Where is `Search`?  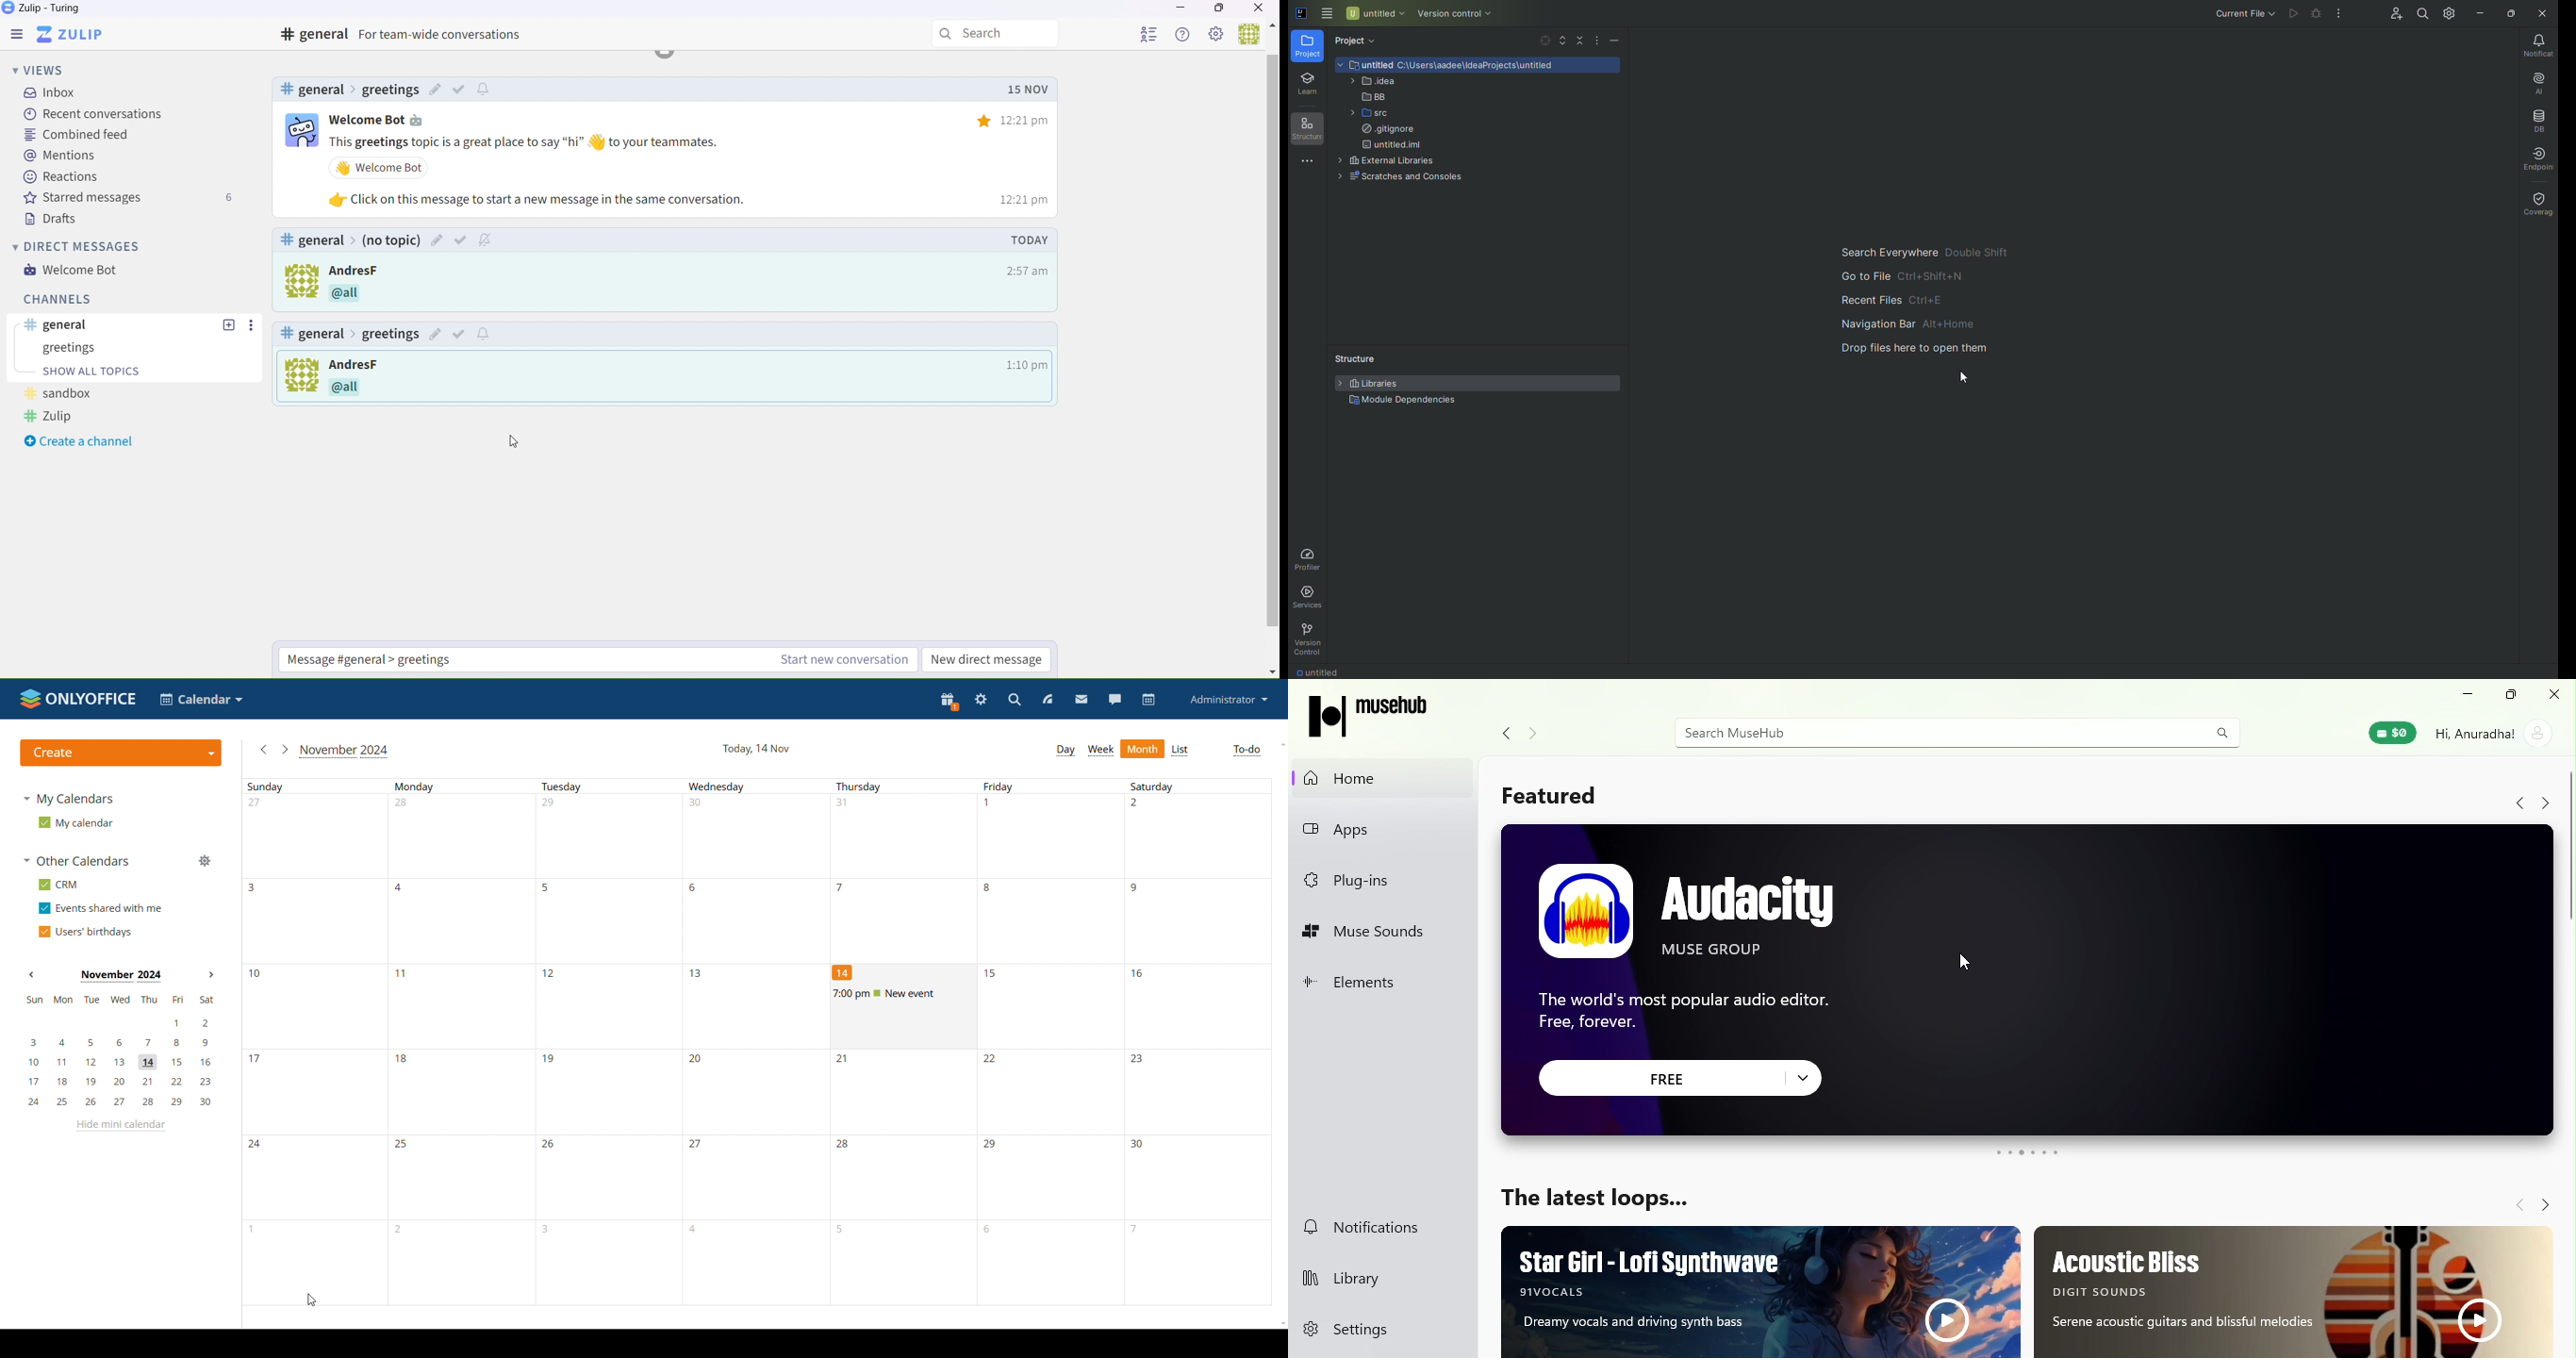 Search is located at coordinates (2218, 734).